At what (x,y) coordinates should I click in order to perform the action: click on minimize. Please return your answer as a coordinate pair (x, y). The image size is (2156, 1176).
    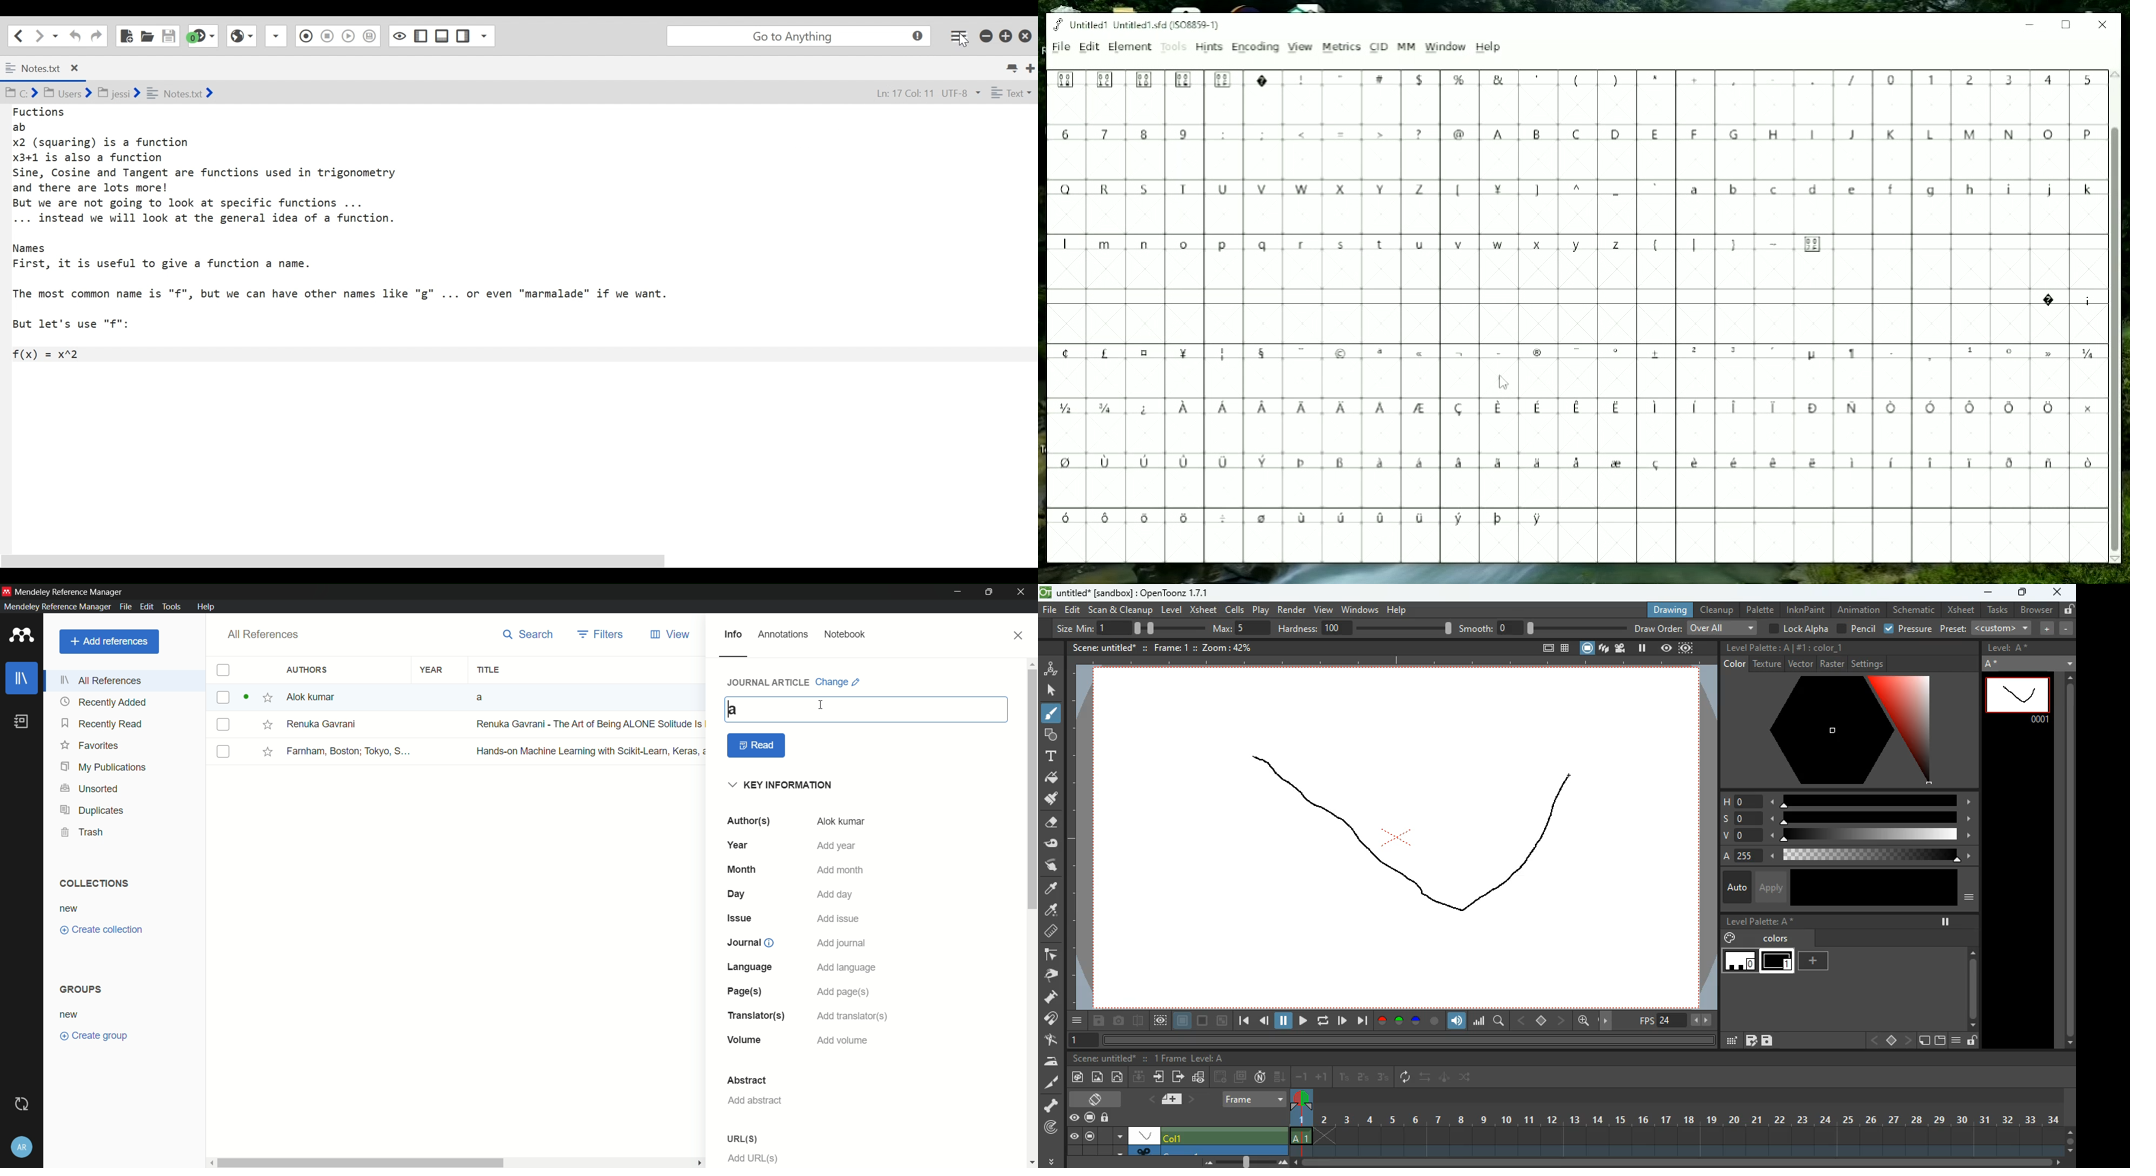
    Looking at the image, I should click on (987, 35).